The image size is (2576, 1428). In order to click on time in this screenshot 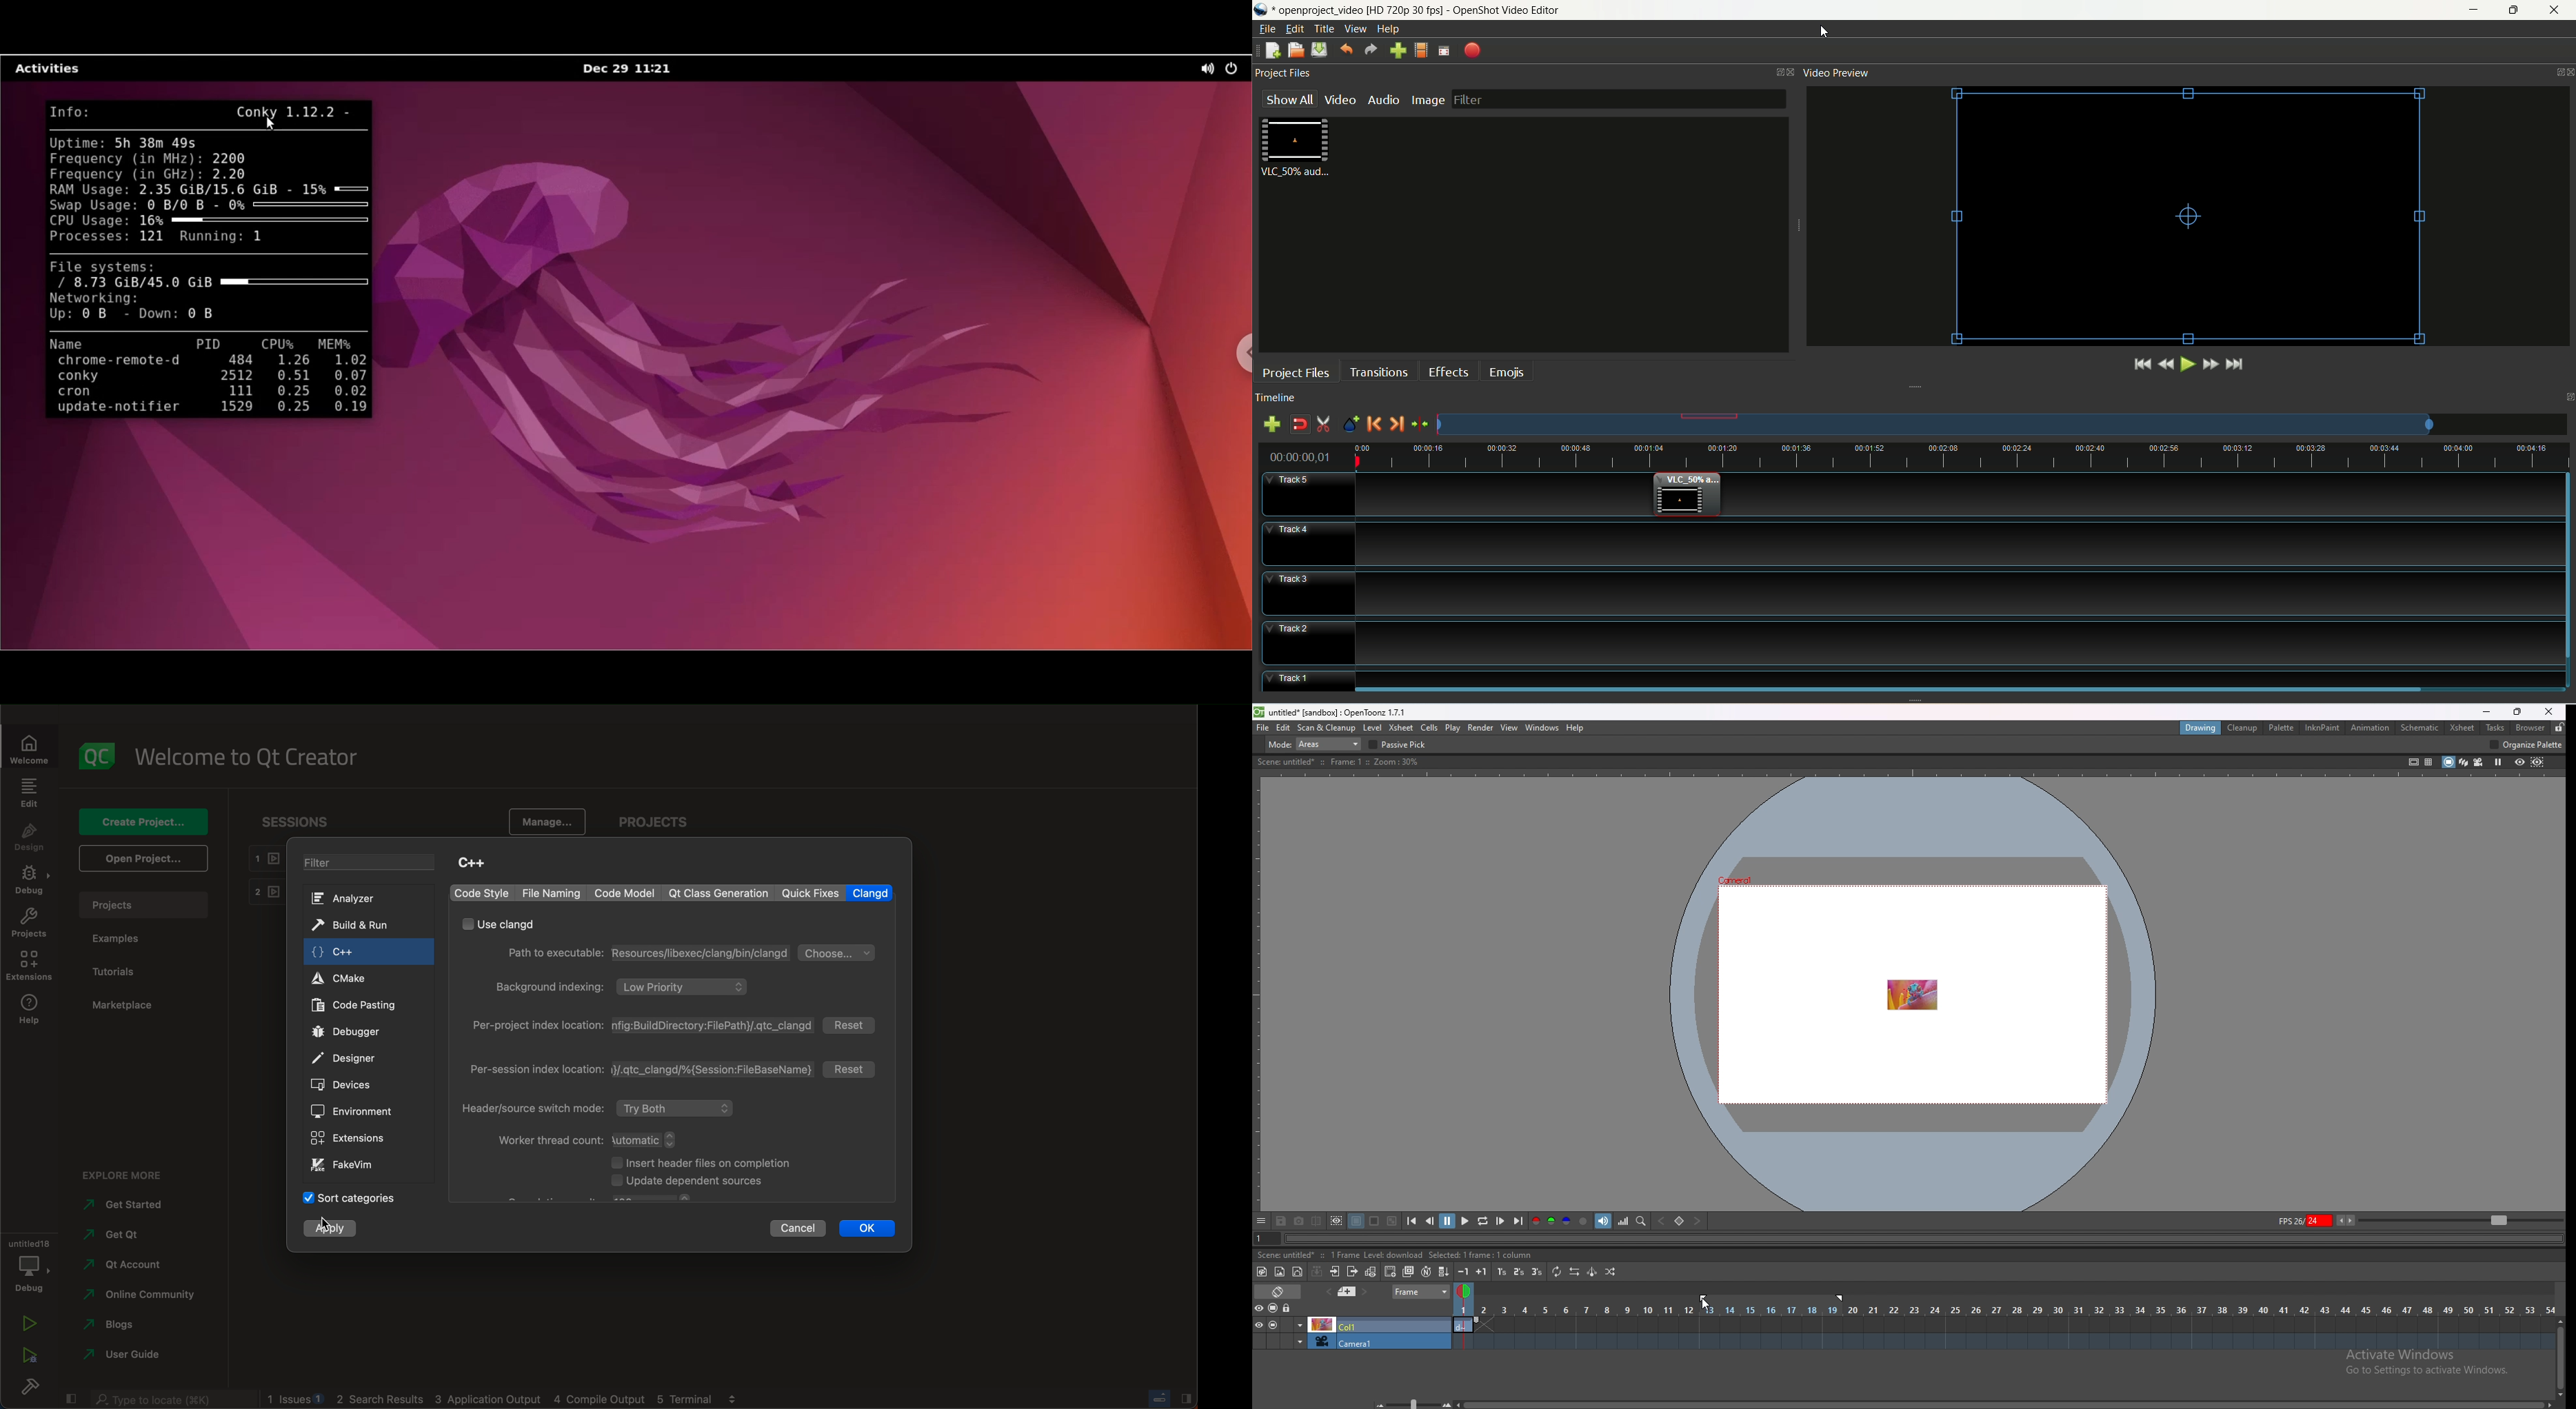, I will do `click(1307, 455)`.